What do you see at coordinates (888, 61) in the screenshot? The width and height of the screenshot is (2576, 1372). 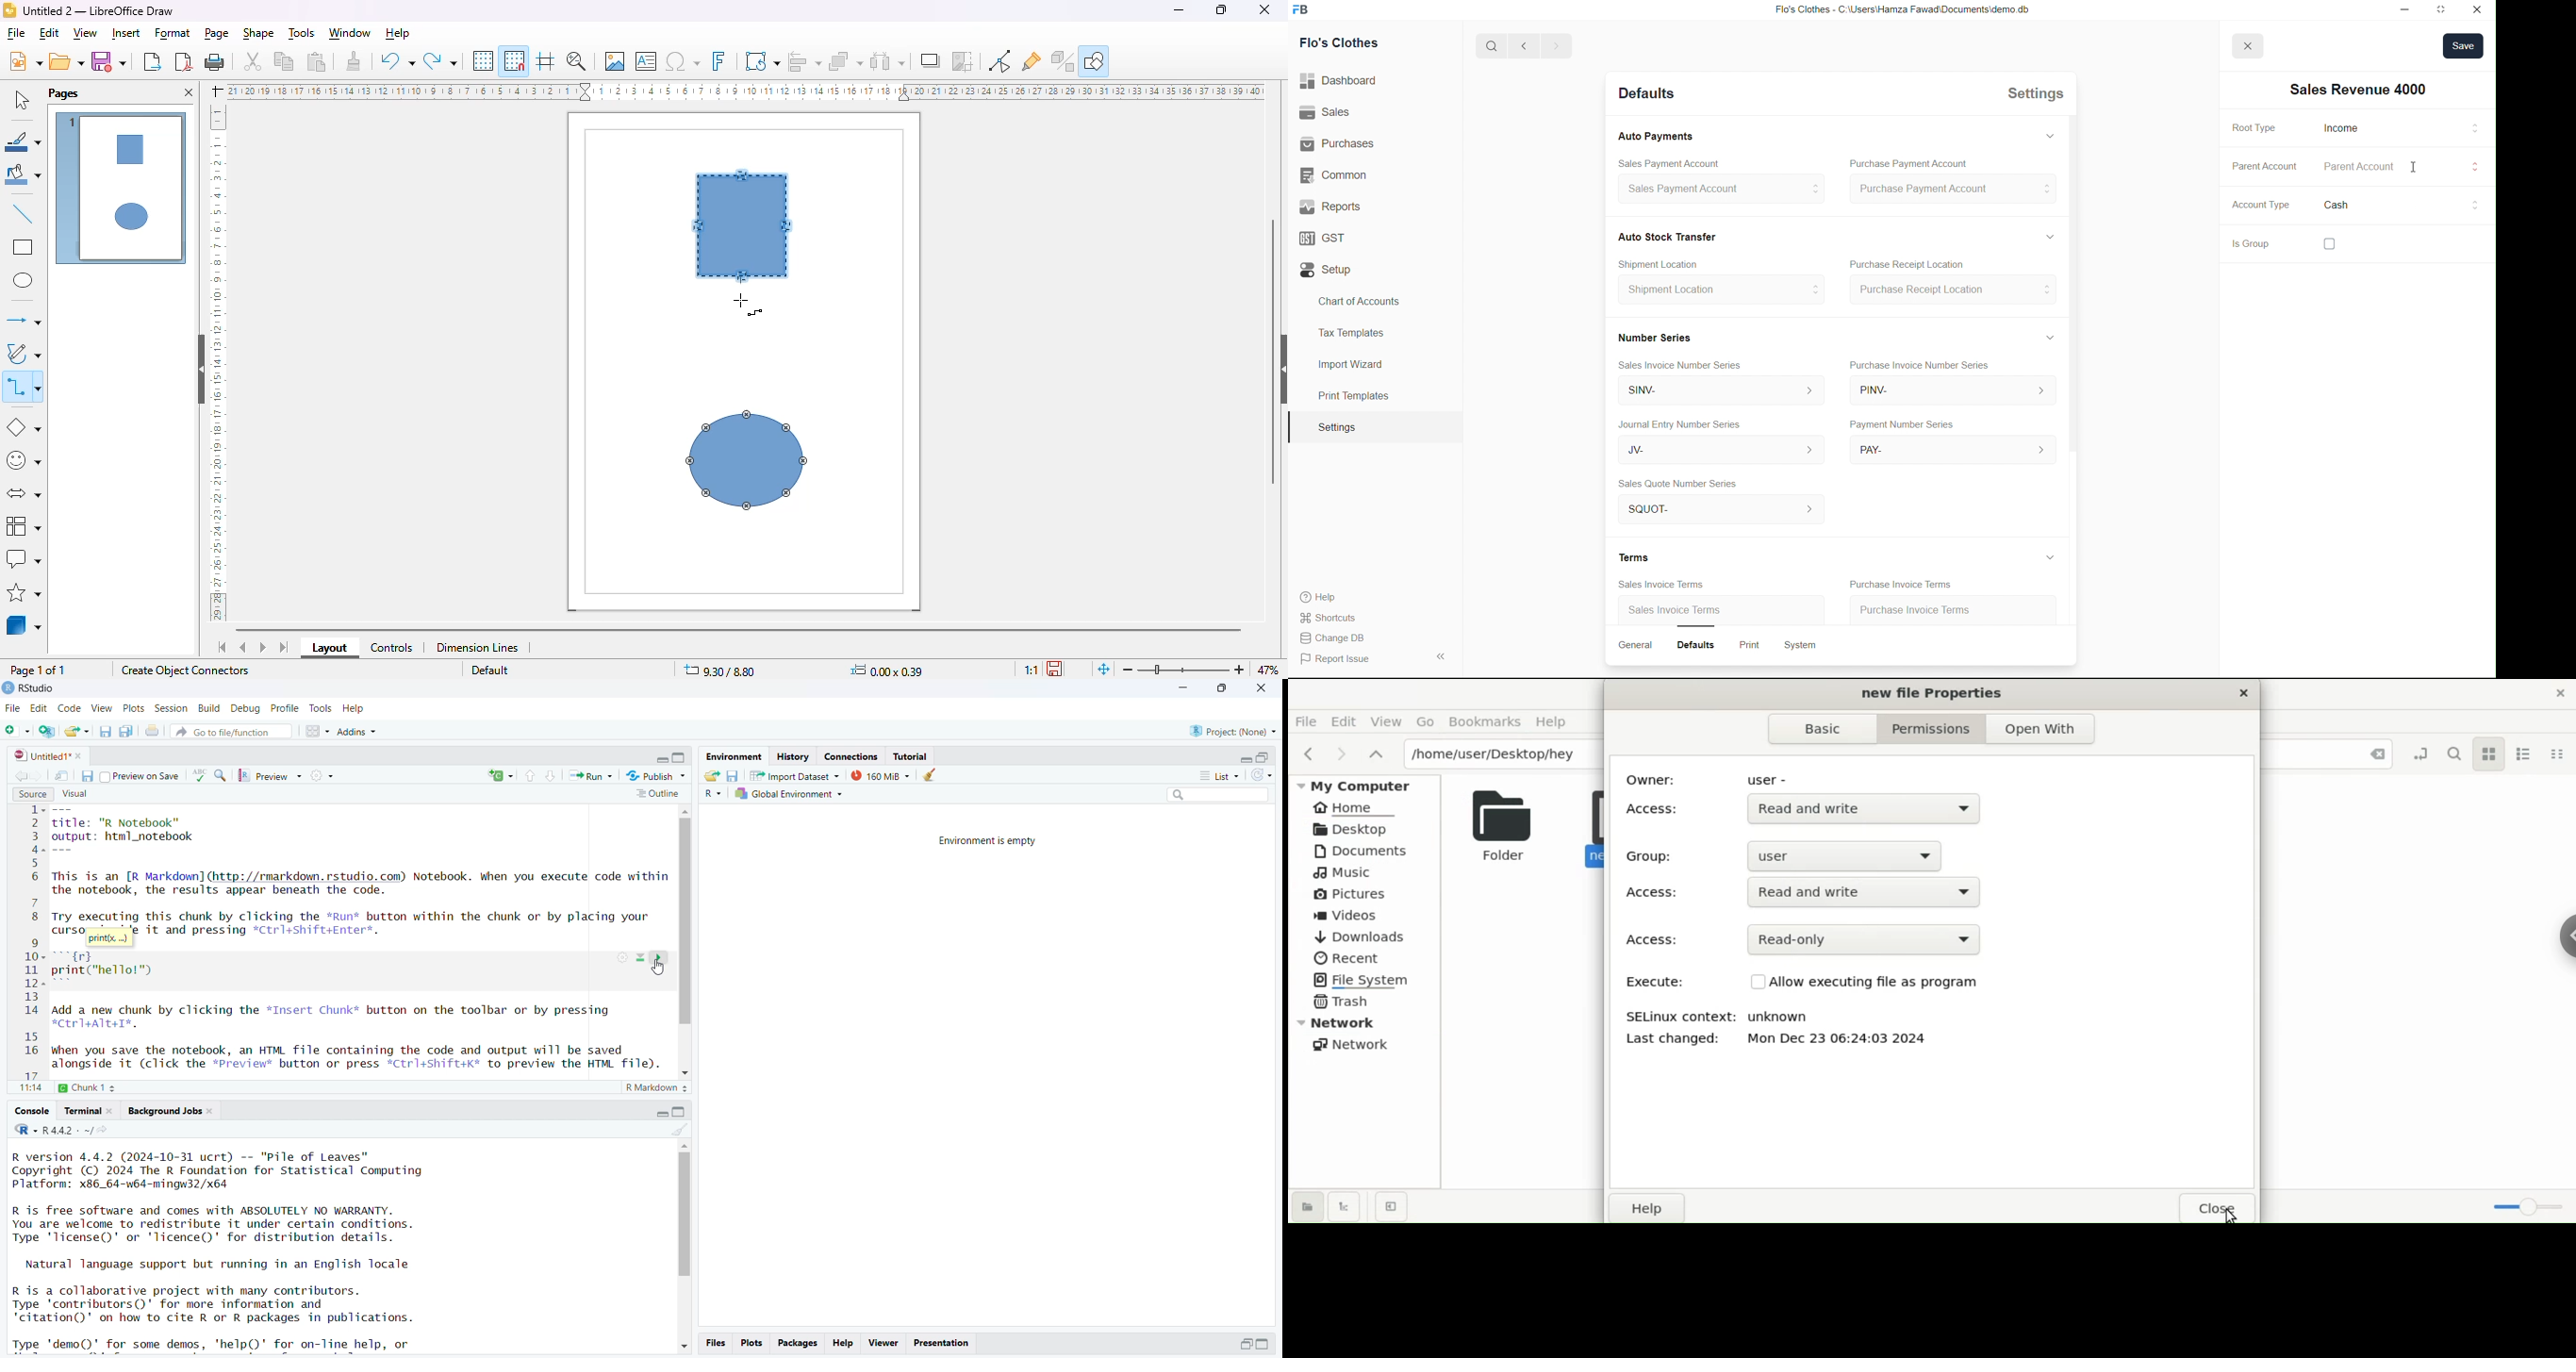 I see `select at least three objects to distribute` at bounding box center [888, 61].